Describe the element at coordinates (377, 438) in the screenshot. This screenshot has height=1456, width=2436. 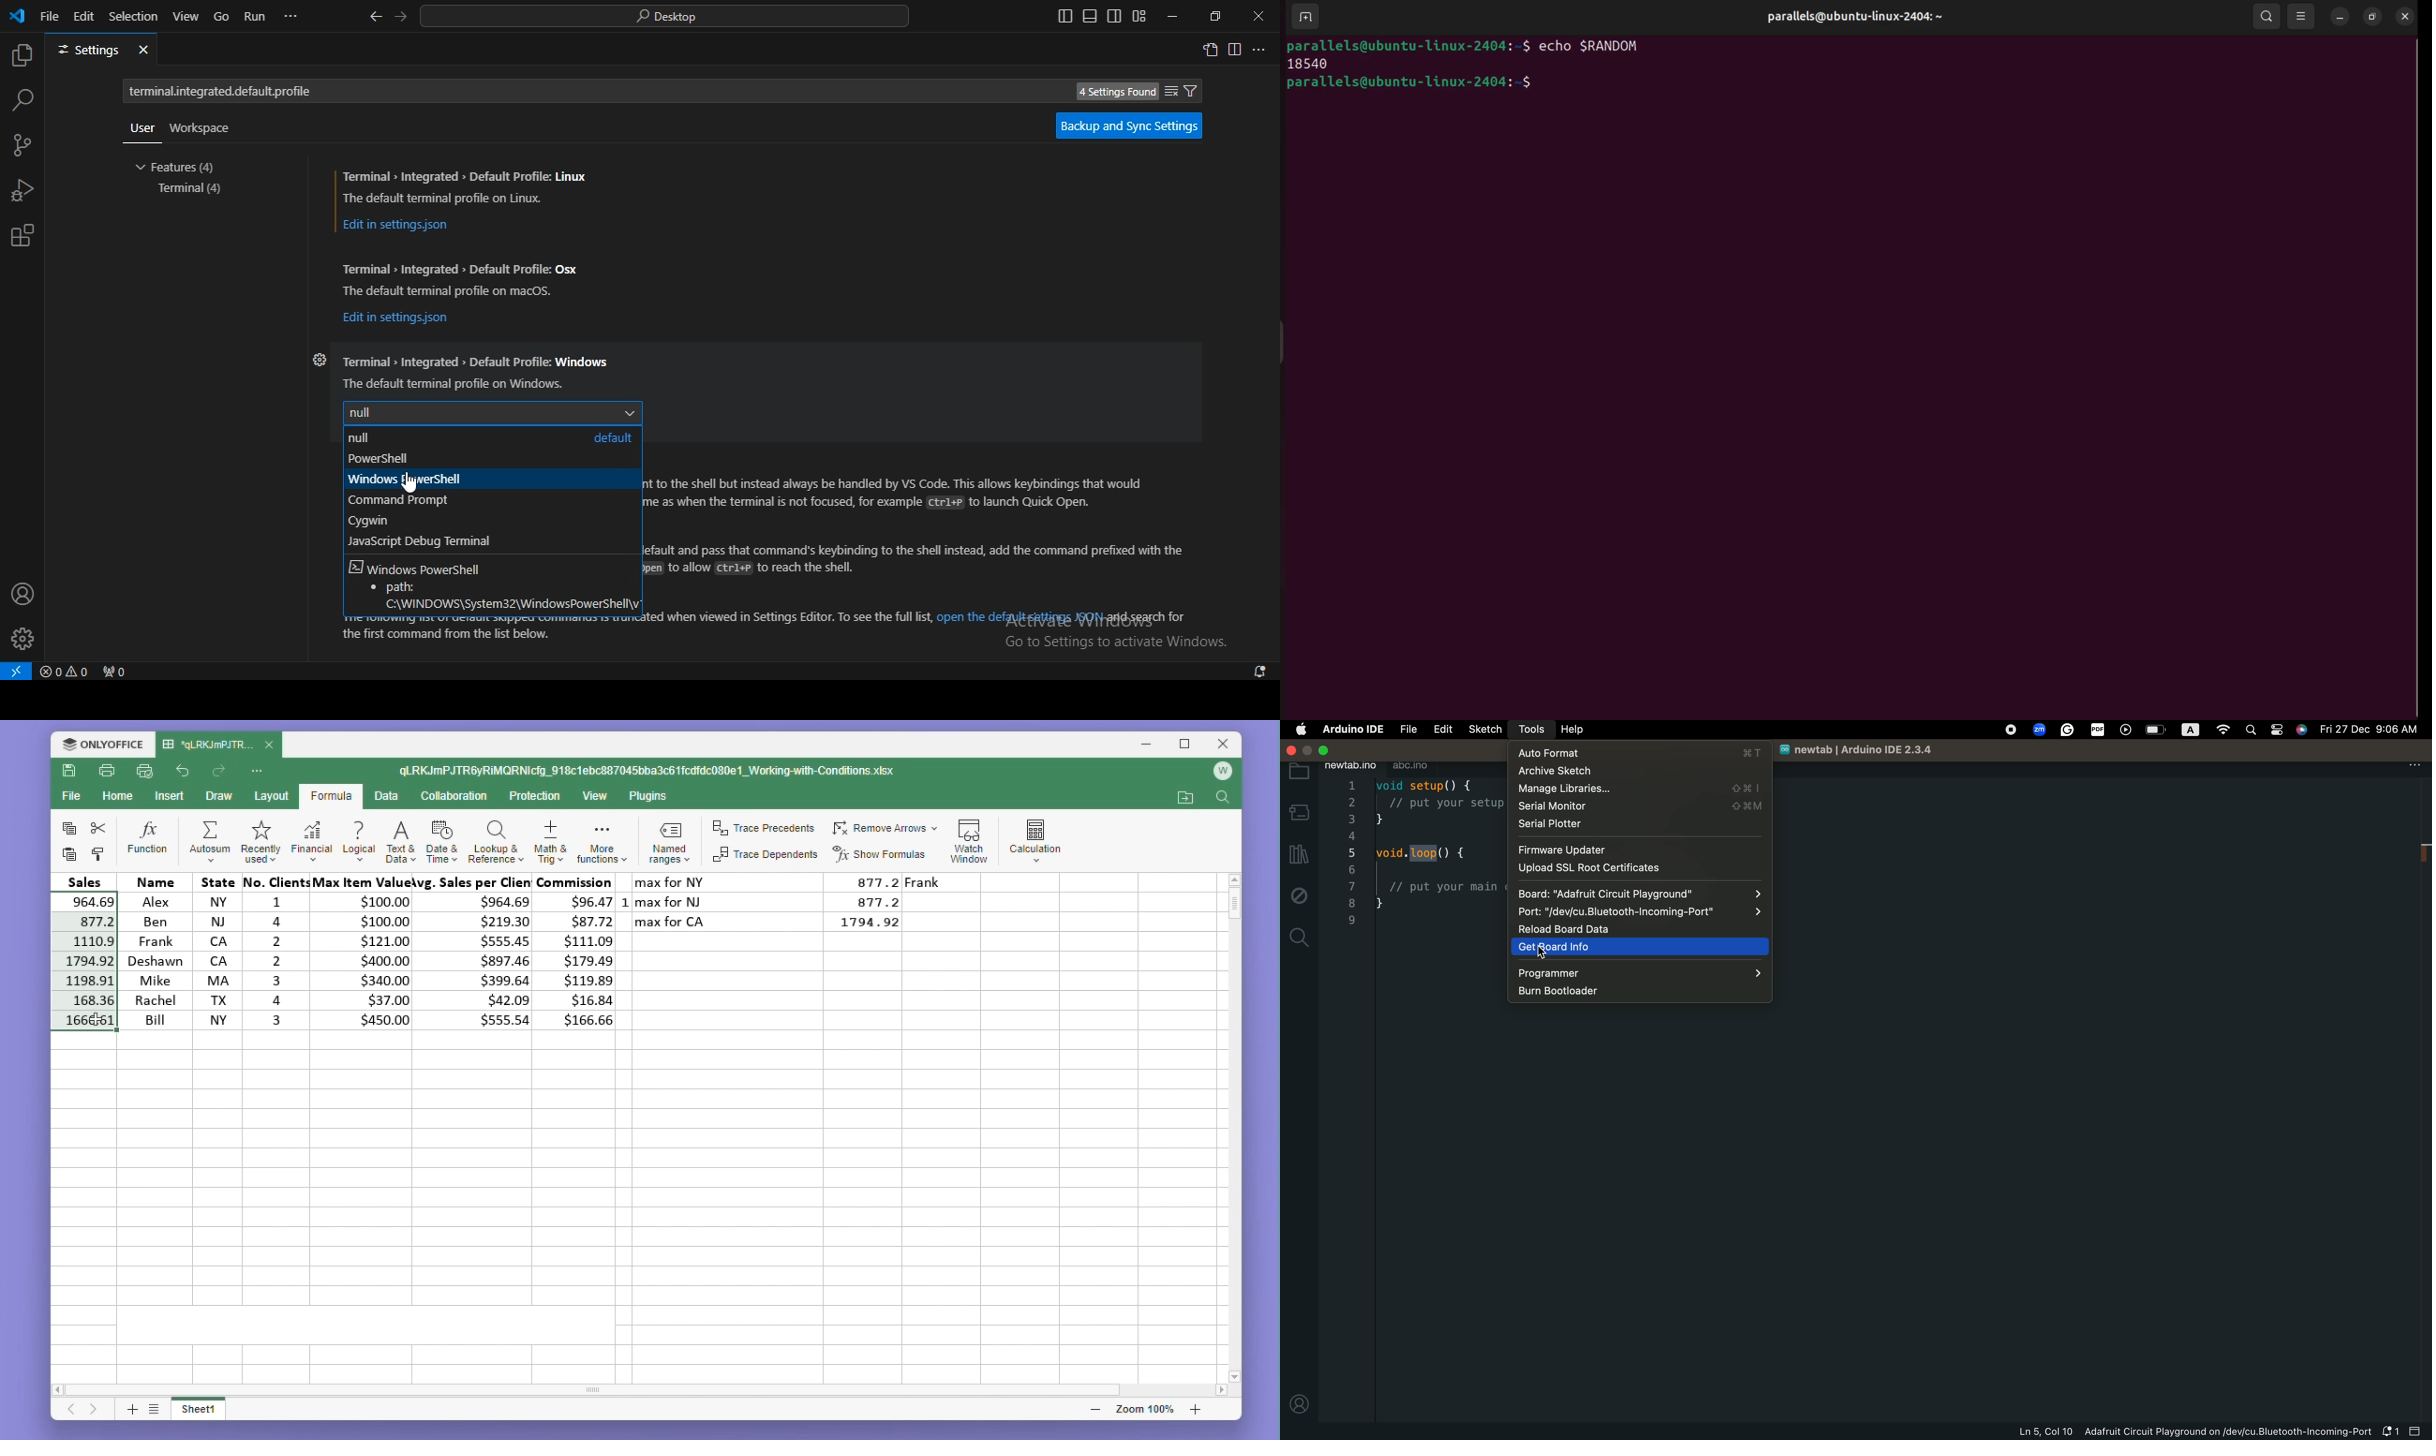
I see `null` at that location.